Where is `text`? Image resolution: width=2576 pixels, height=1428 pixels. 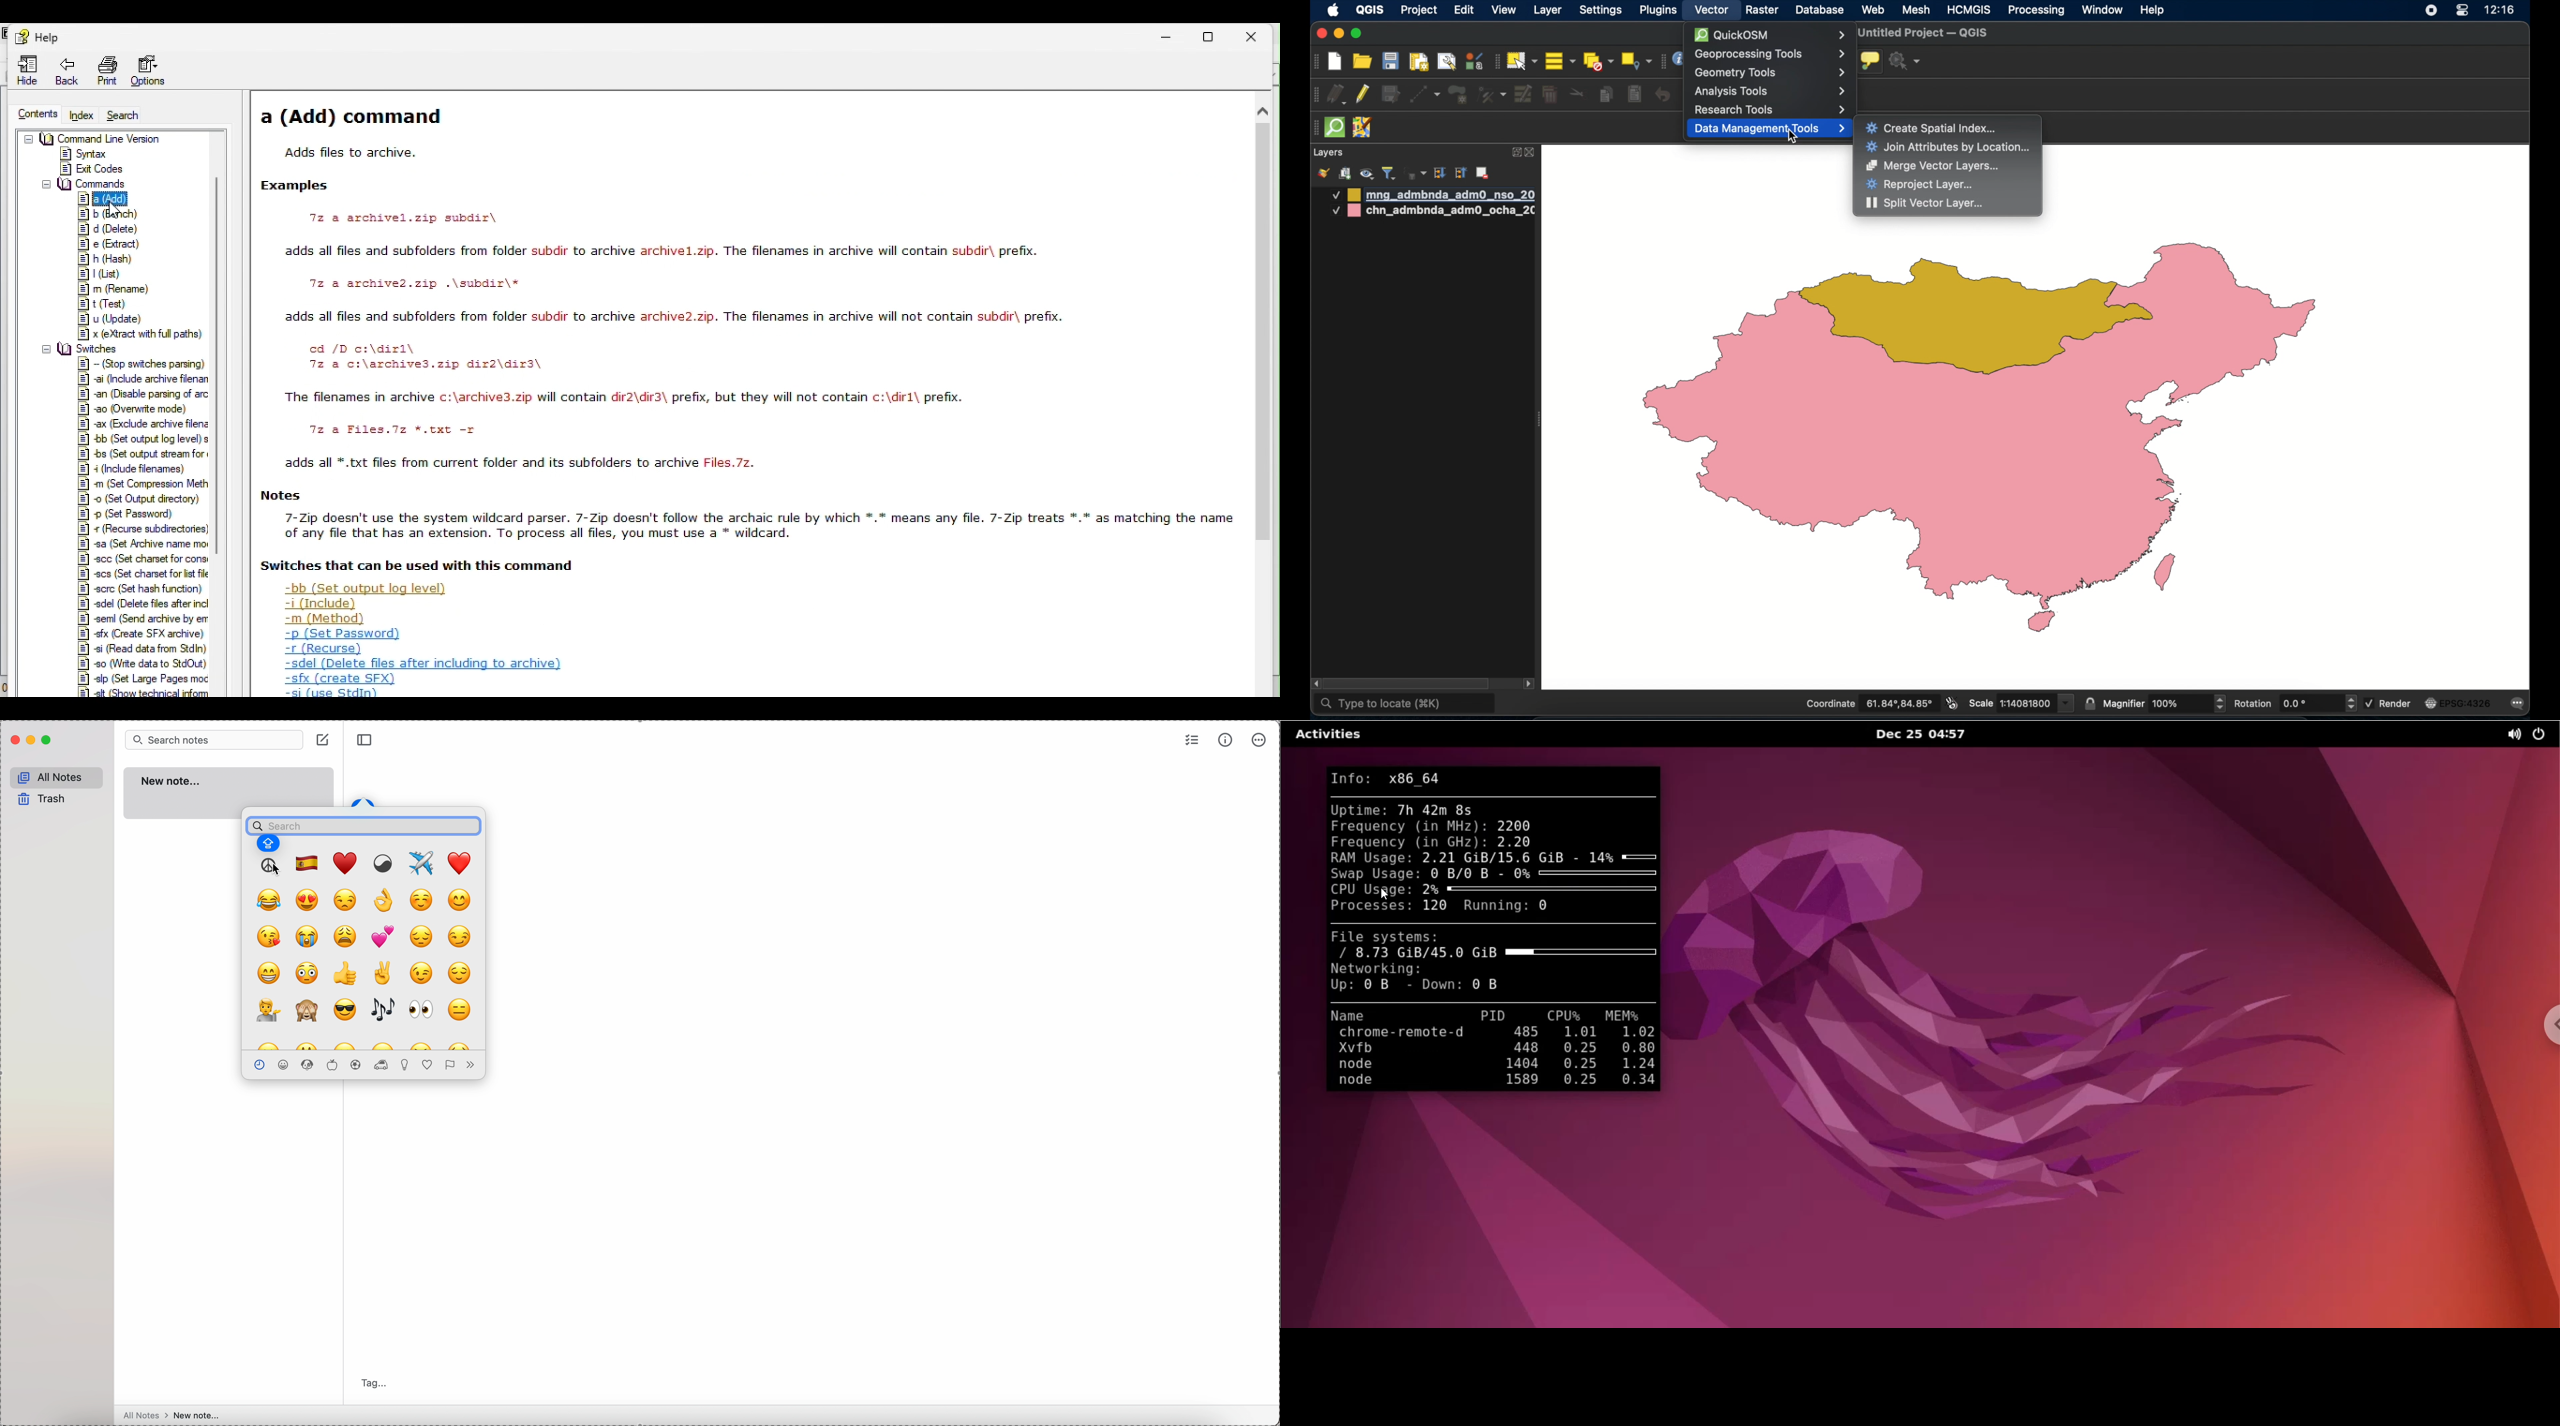
text is located at coordinates (455, 219).